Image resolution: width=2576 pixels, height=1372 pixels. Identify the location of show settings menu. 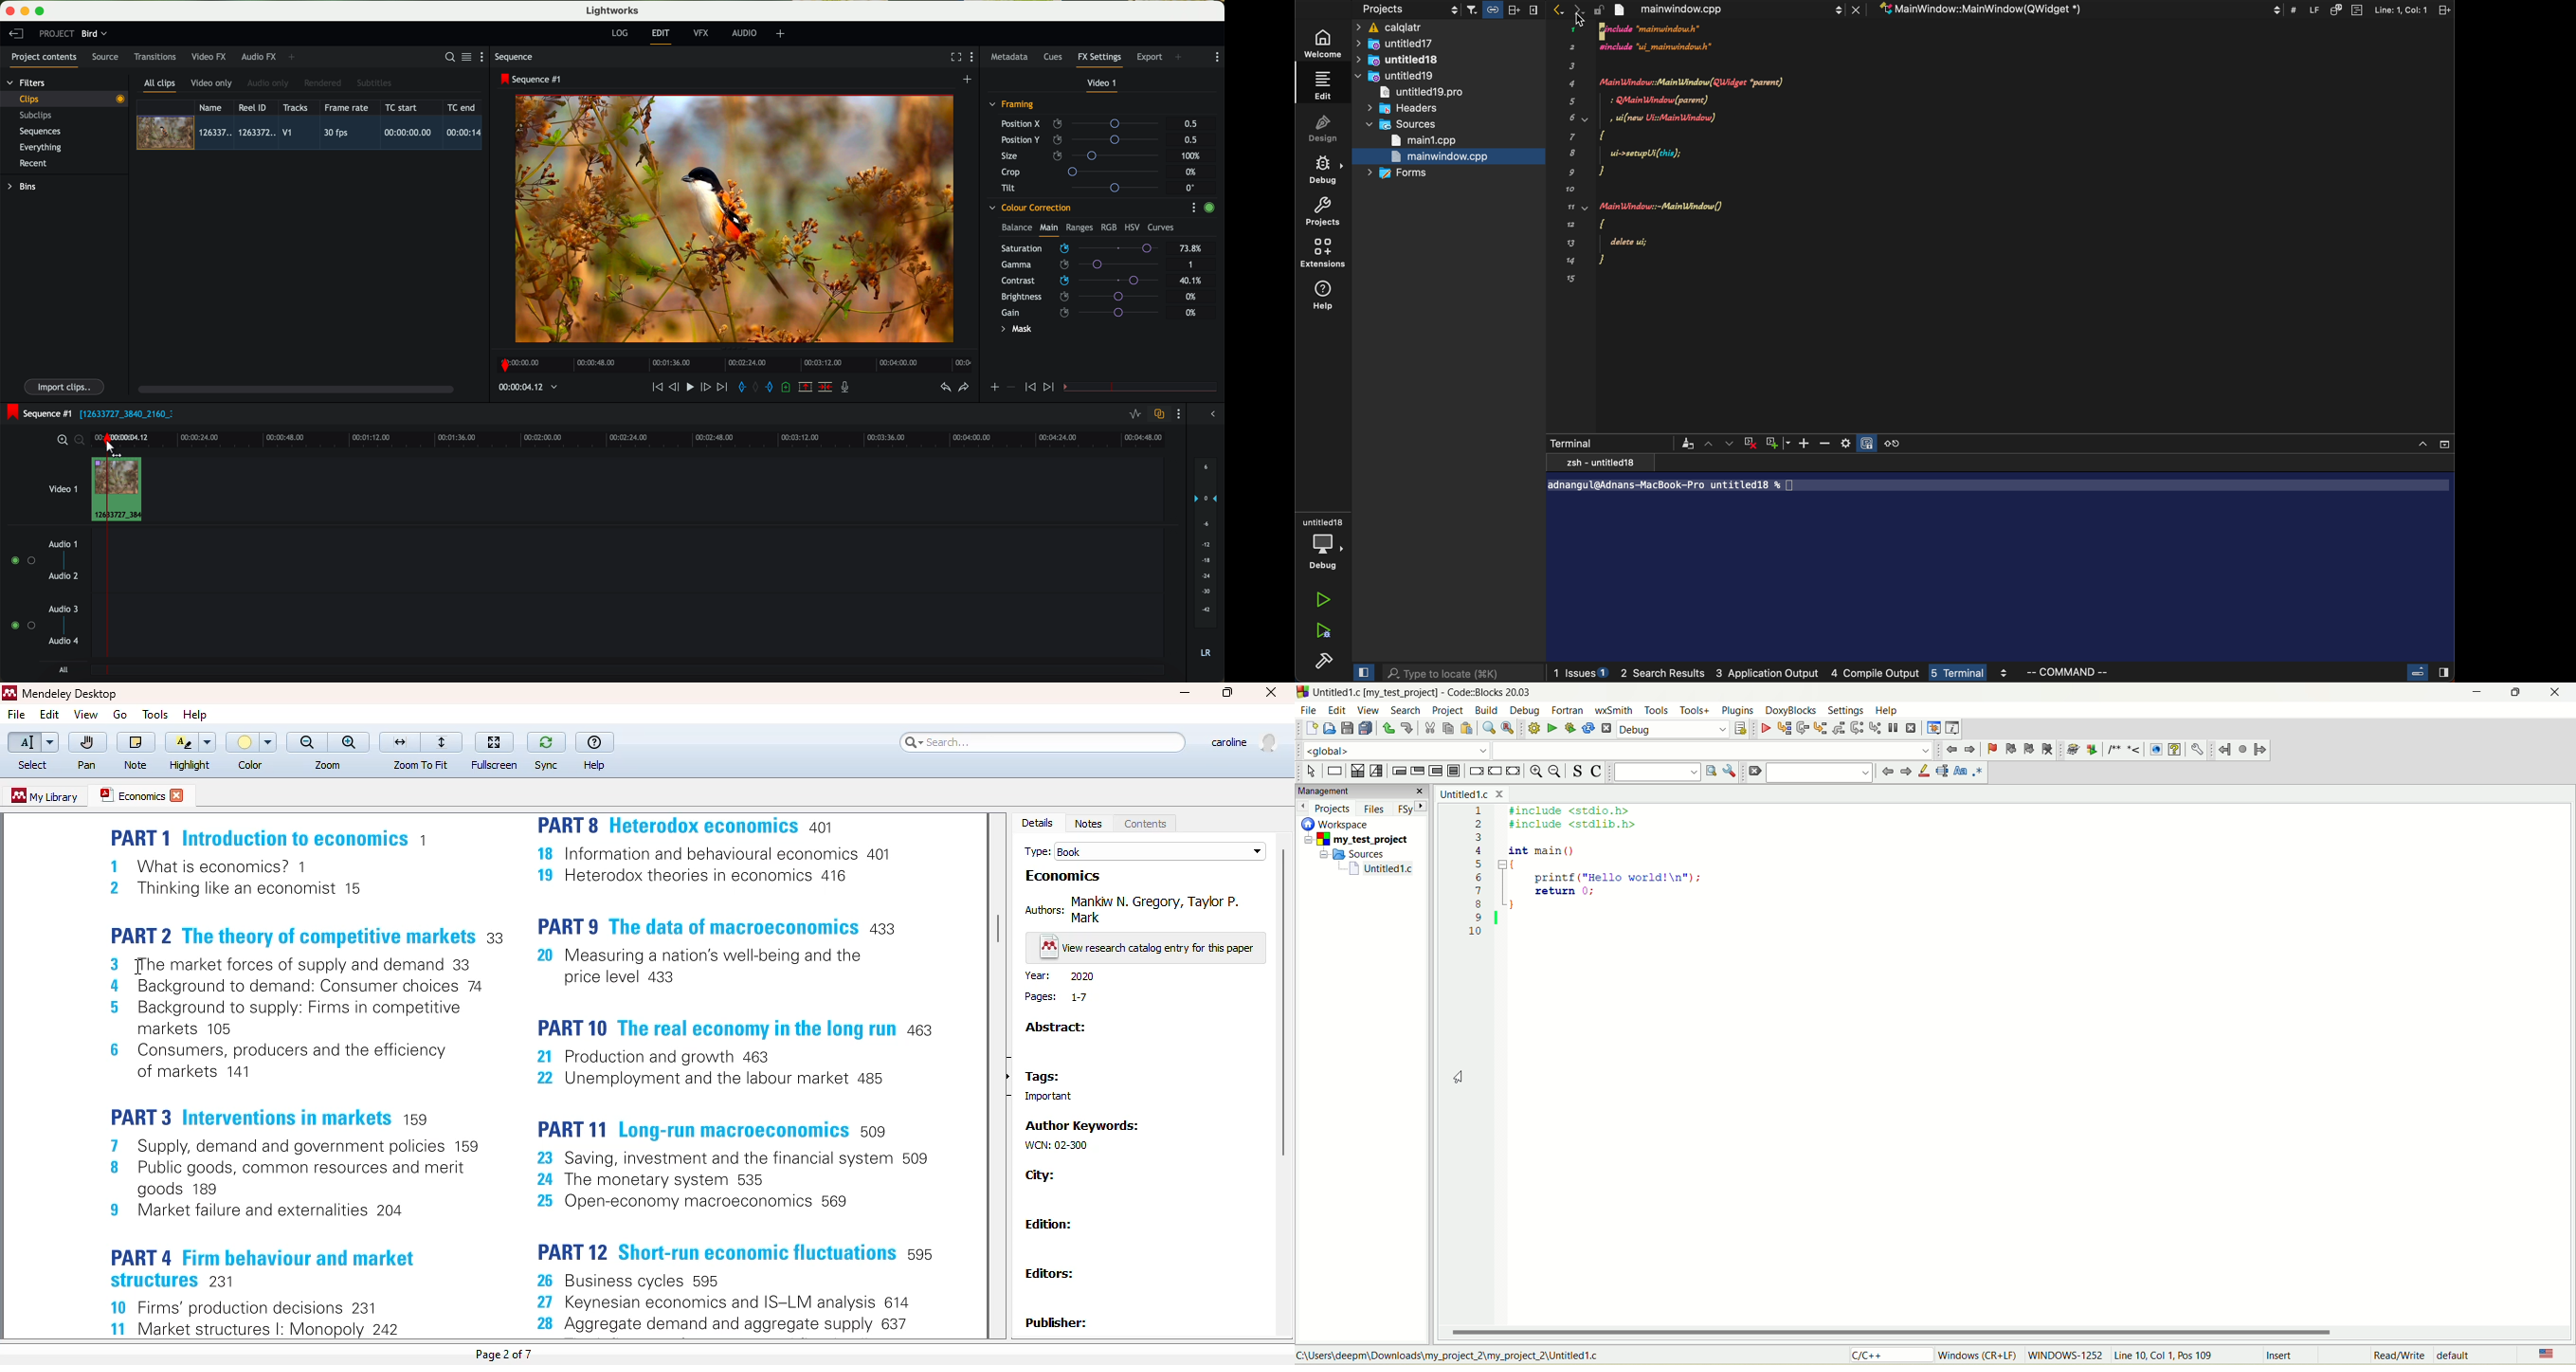
(1193, 207).